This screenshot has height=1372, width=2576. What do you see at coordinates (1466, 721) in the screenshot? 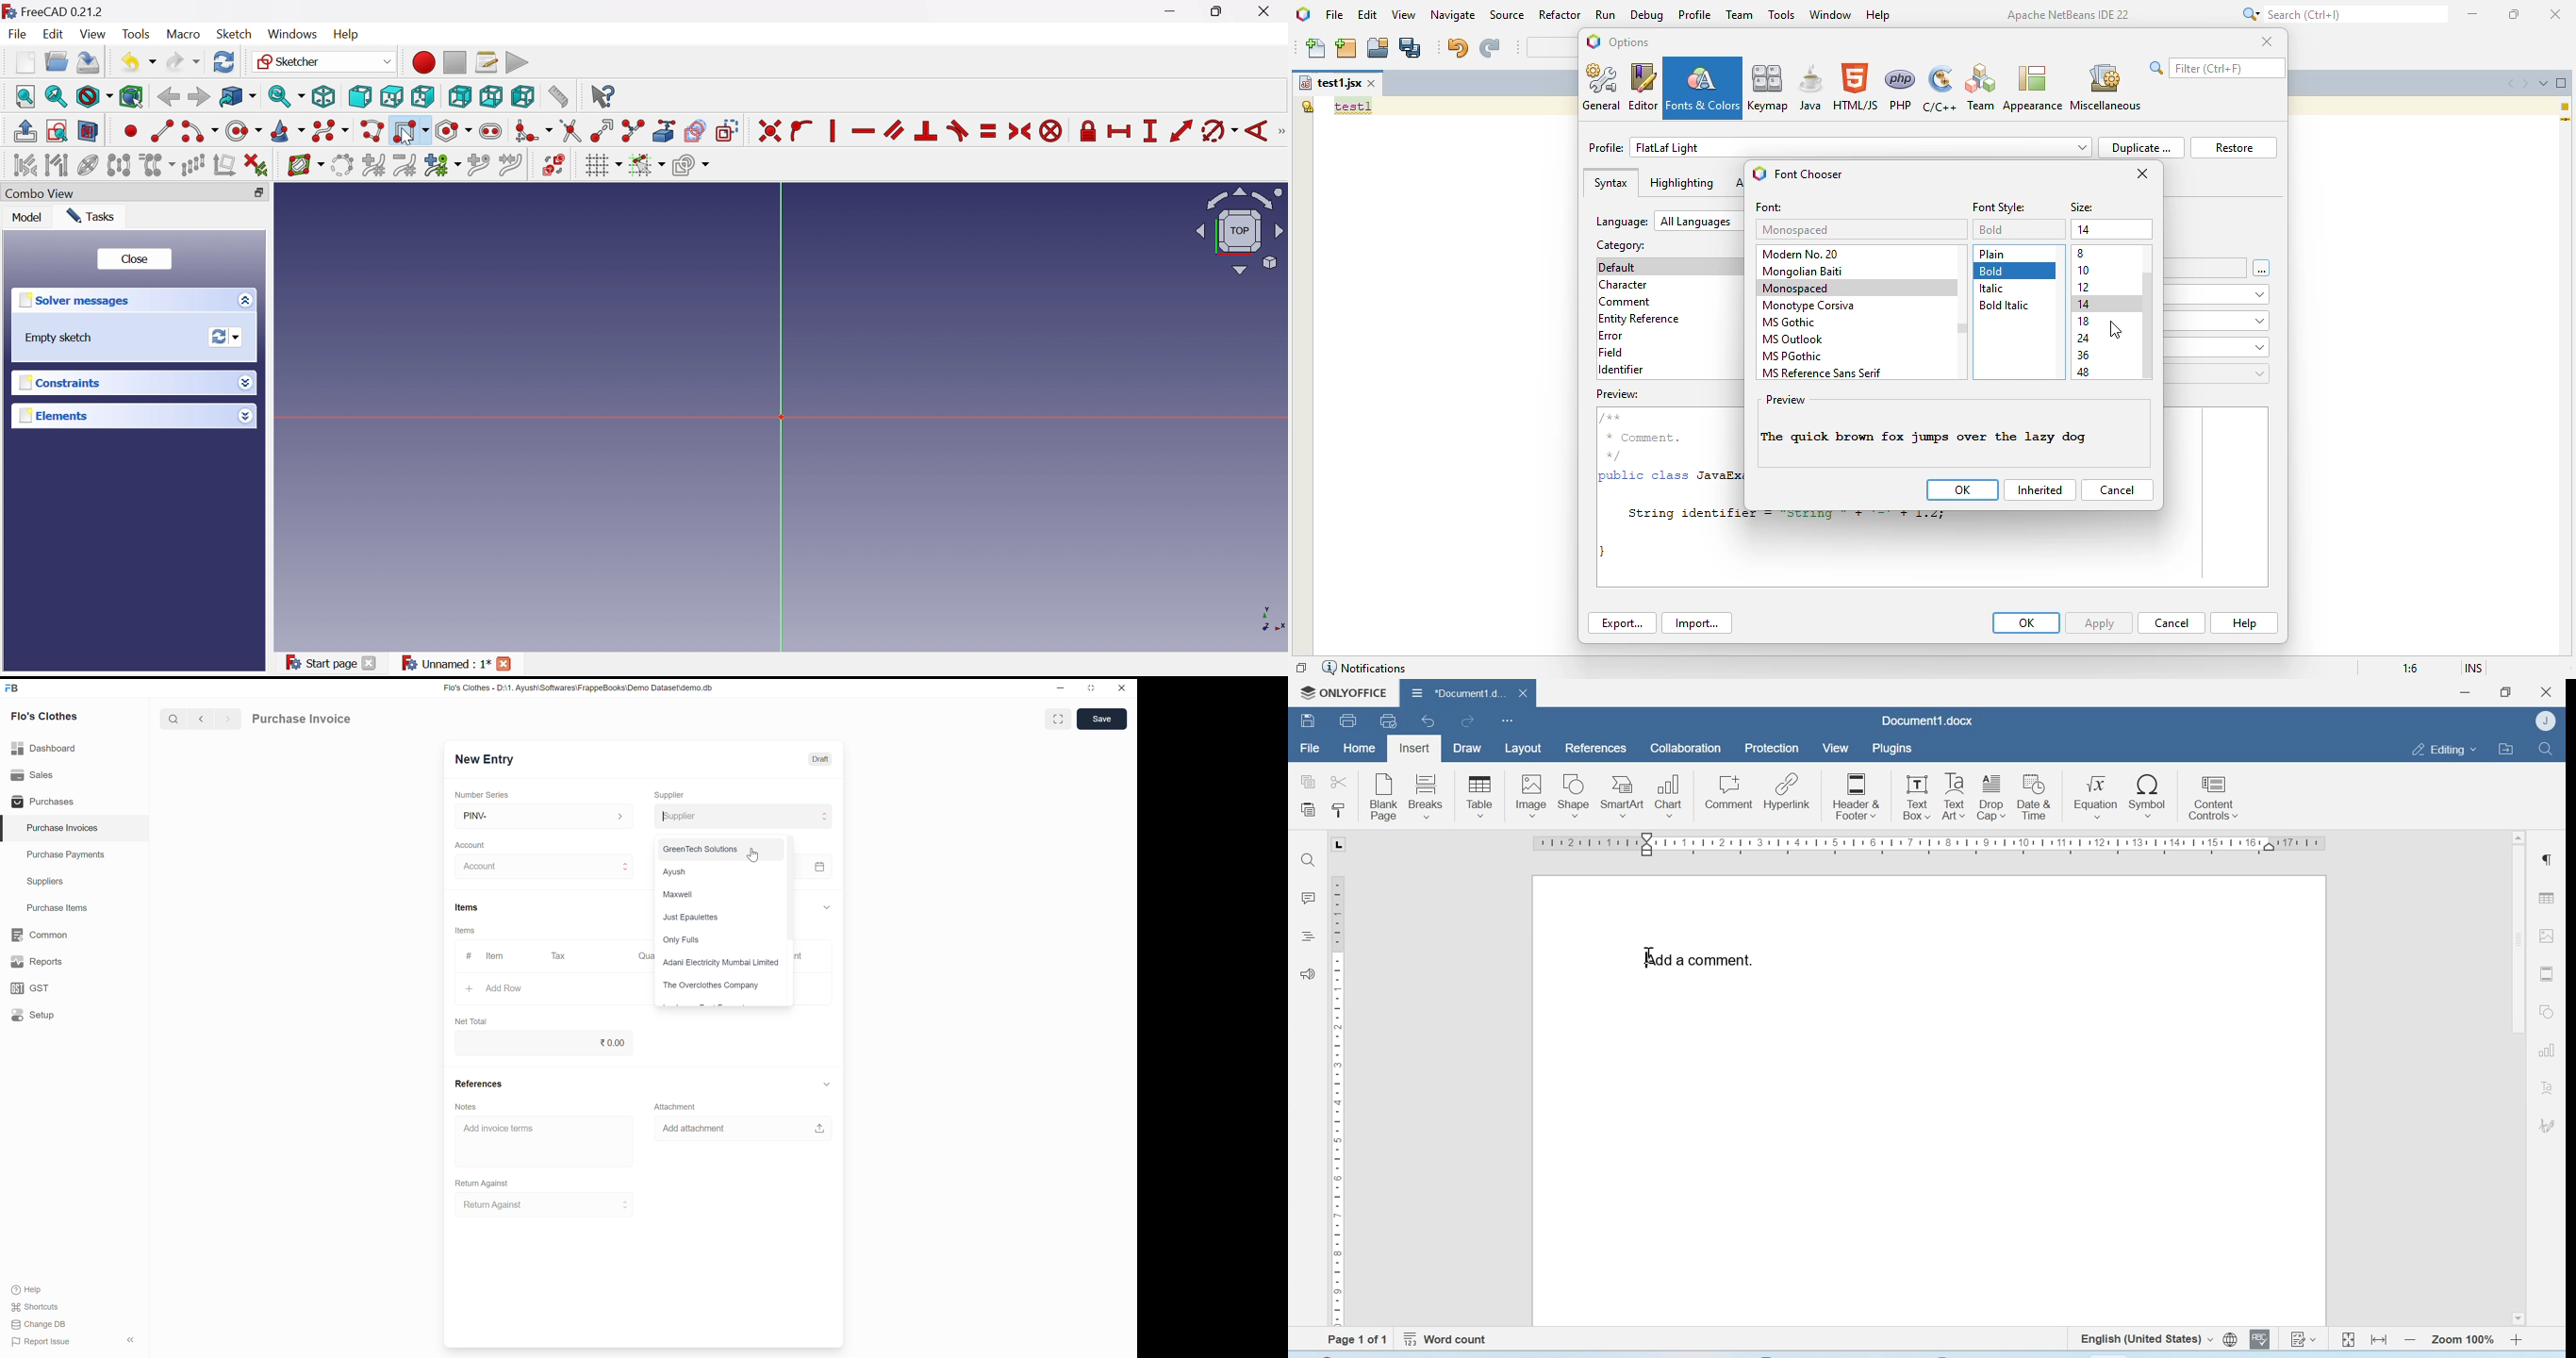
I see `Redo` at bounding box center [1466, 721].